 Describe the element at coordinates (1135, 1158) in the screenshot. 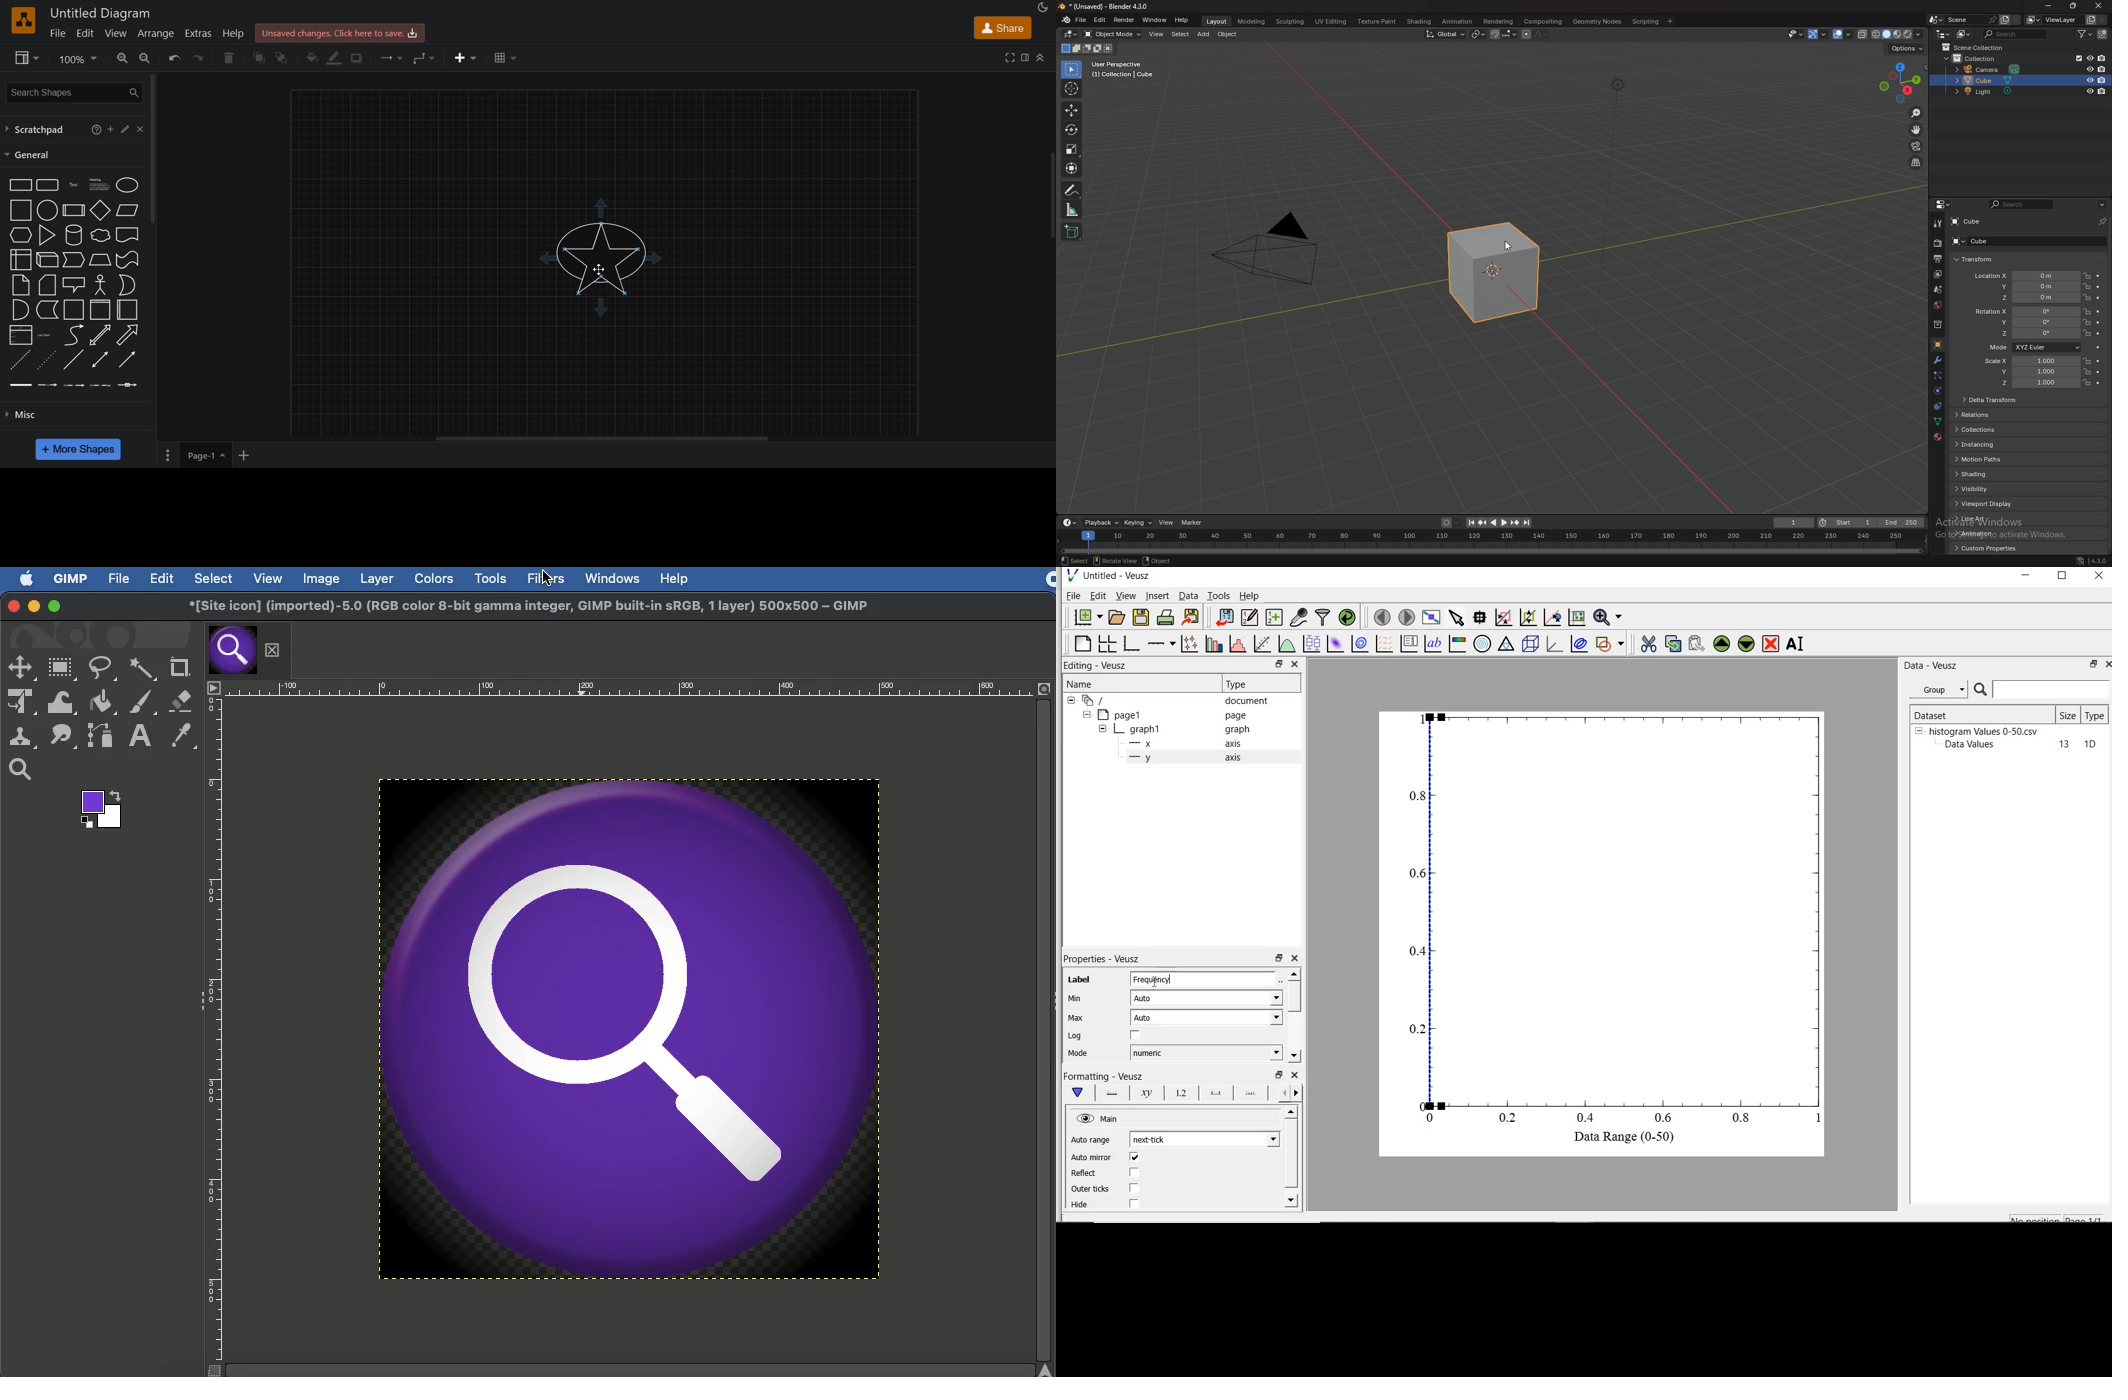

I see `checkbox` at that location.